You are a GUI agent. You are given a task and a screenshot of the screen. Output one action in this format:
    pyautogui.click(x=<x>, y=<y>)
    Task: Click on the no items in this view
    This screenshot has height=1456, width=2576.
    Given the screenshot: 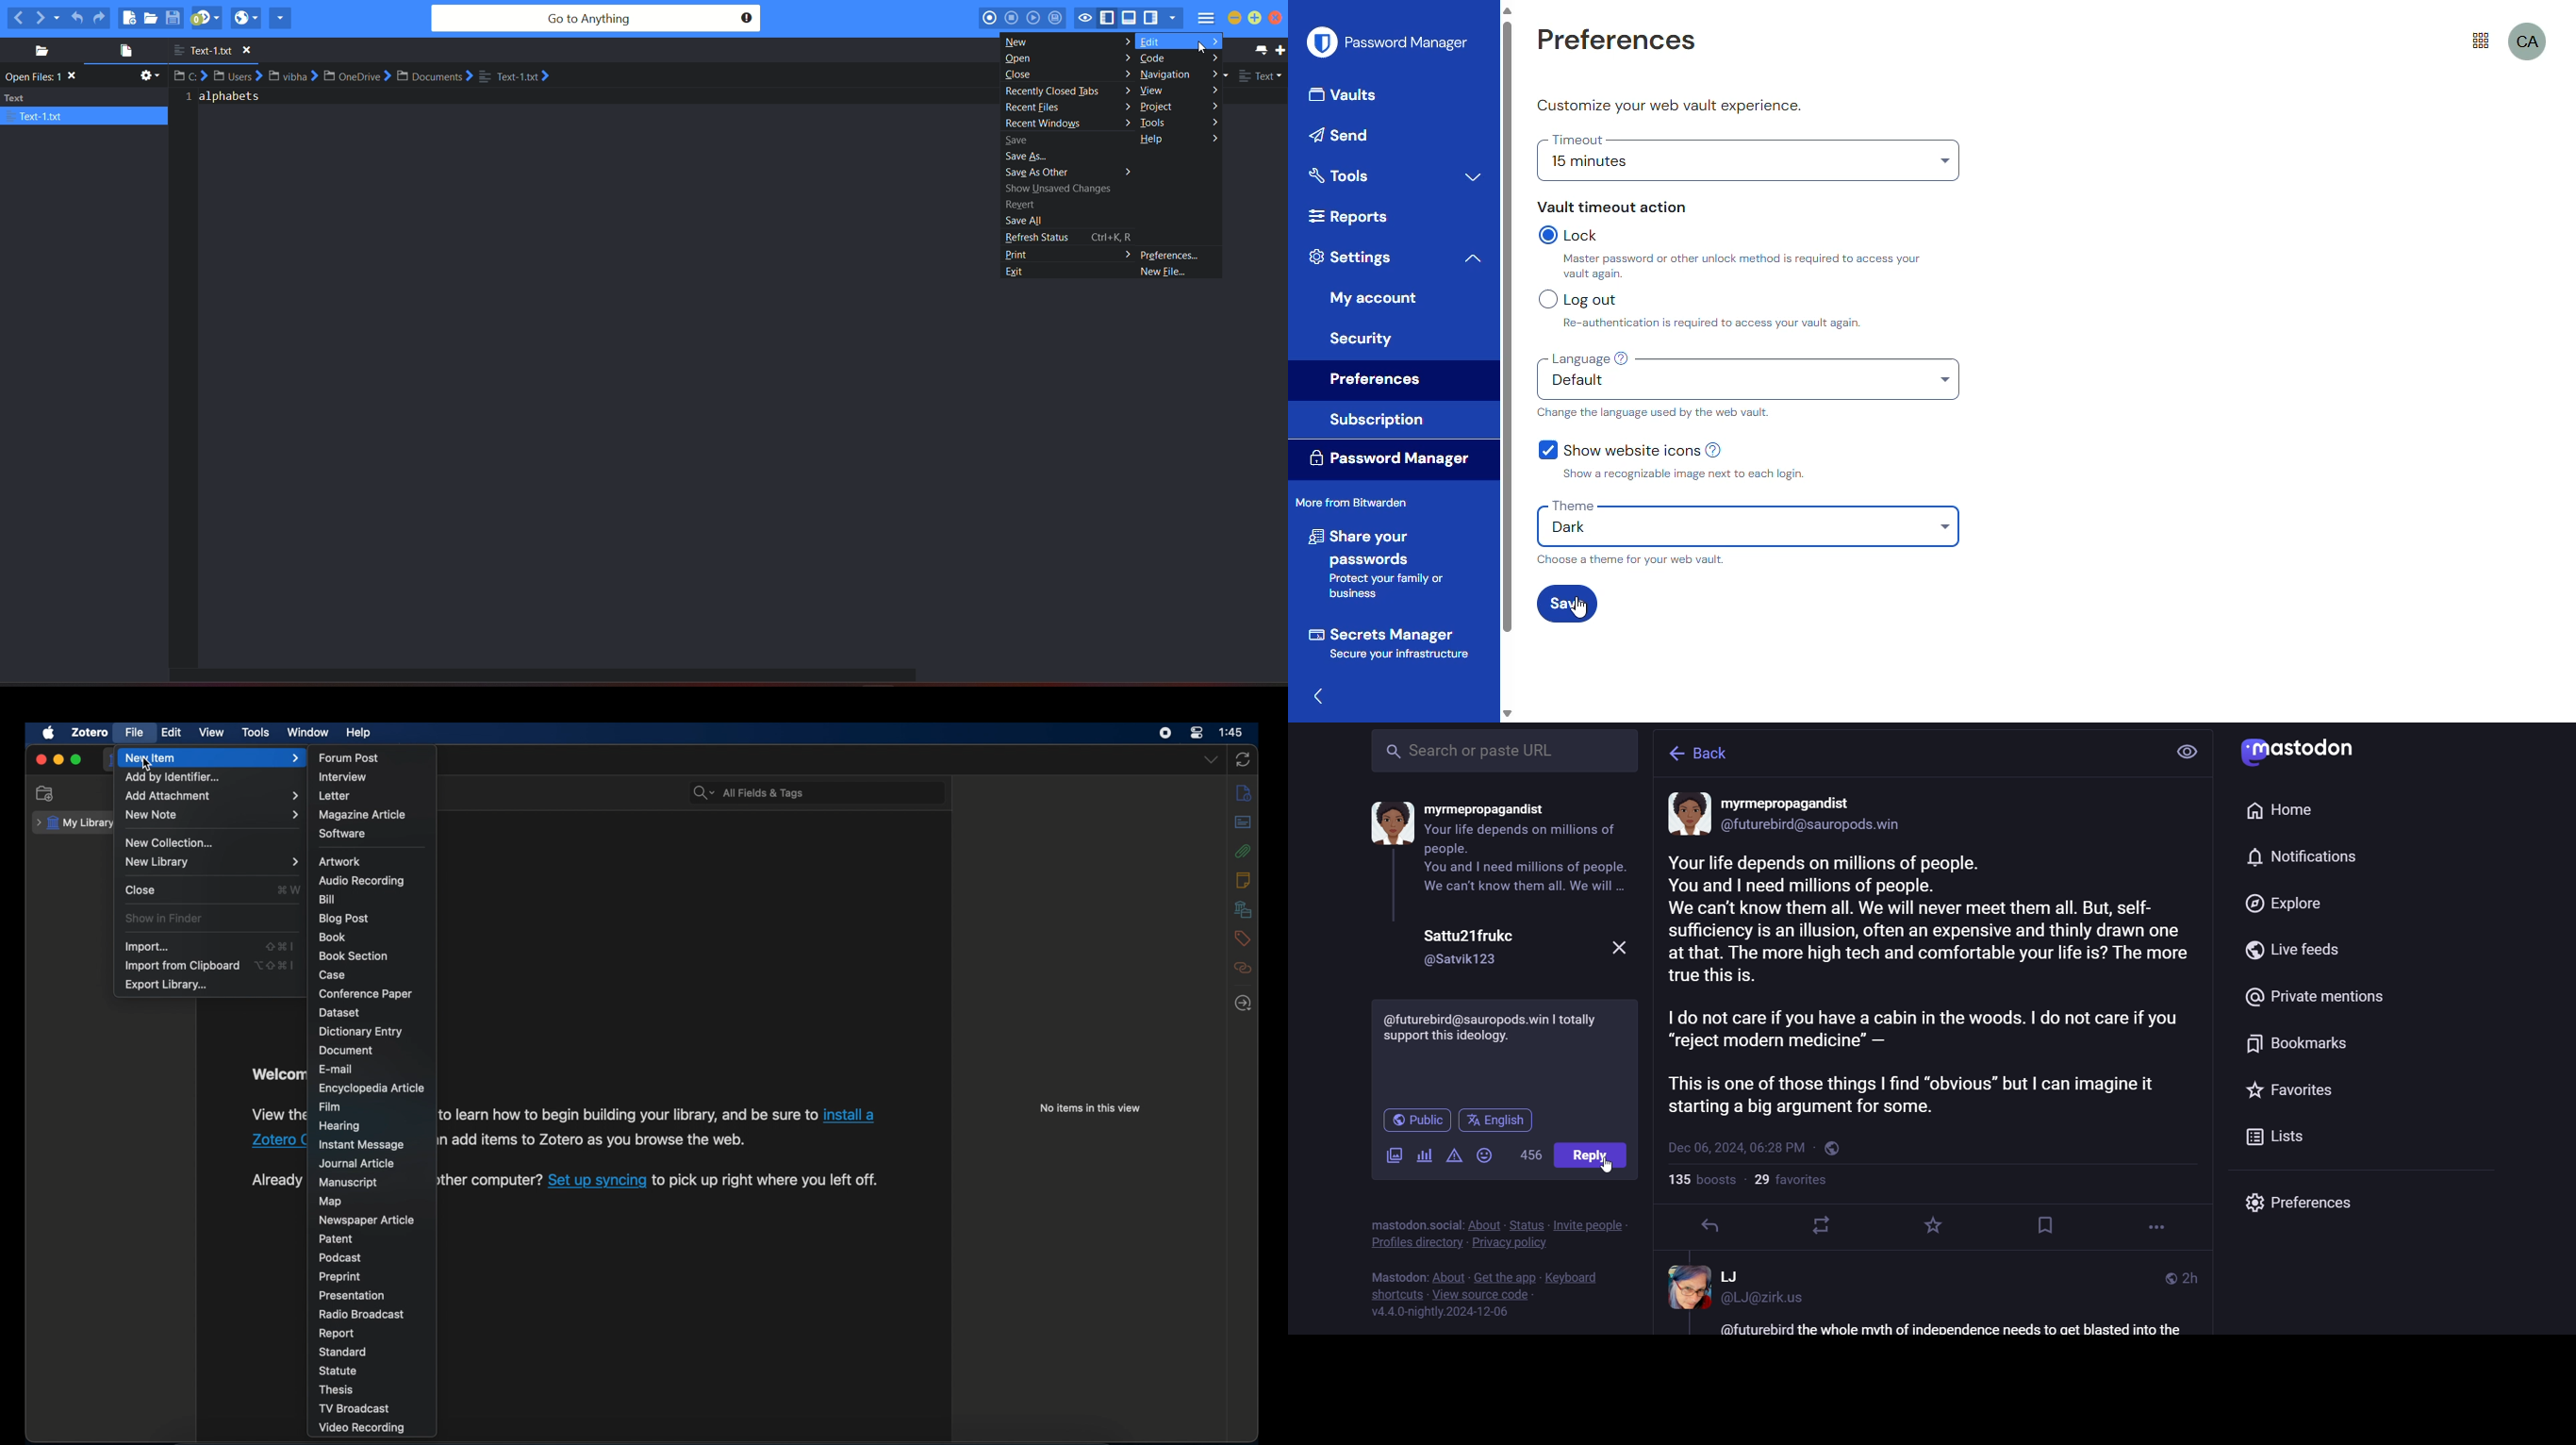 What is the action you would take?
    pyautogui.click(x=1090, y=1108)
    